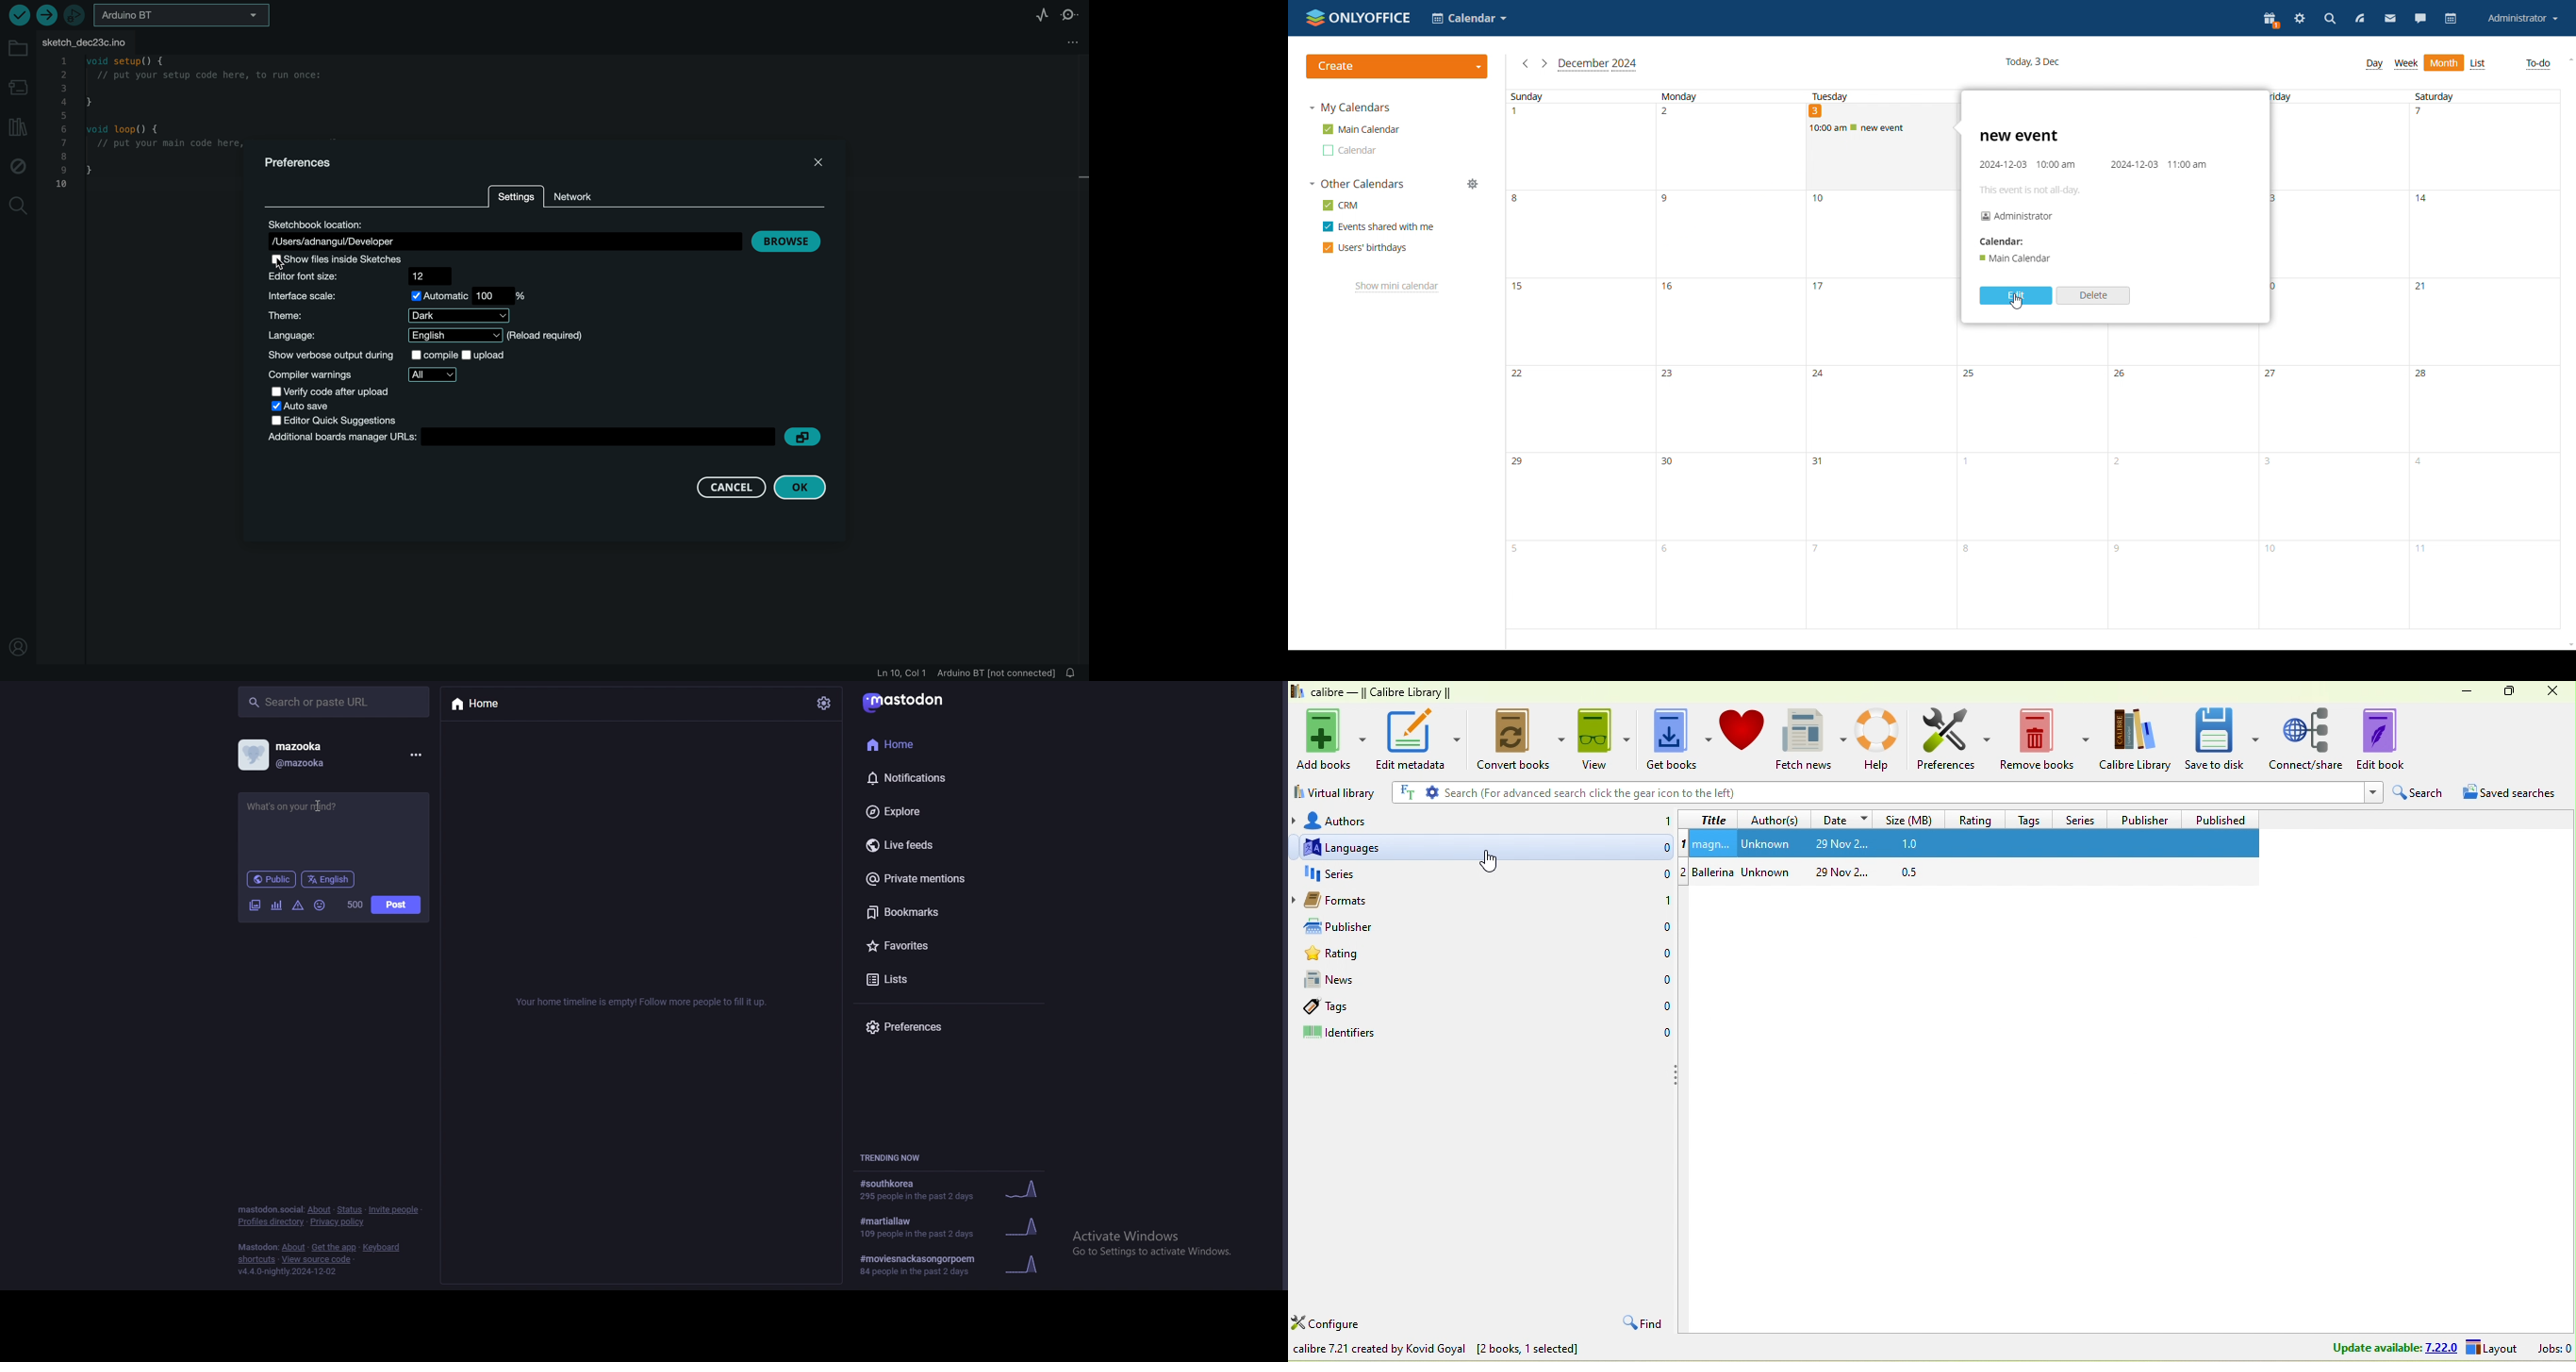 Image resolution: width=2576 pixels, height=1372 pixels. What do you see at coordinates (961, 1265) in the screenshot?
I see `trending` at bounding box center [961, 1265].